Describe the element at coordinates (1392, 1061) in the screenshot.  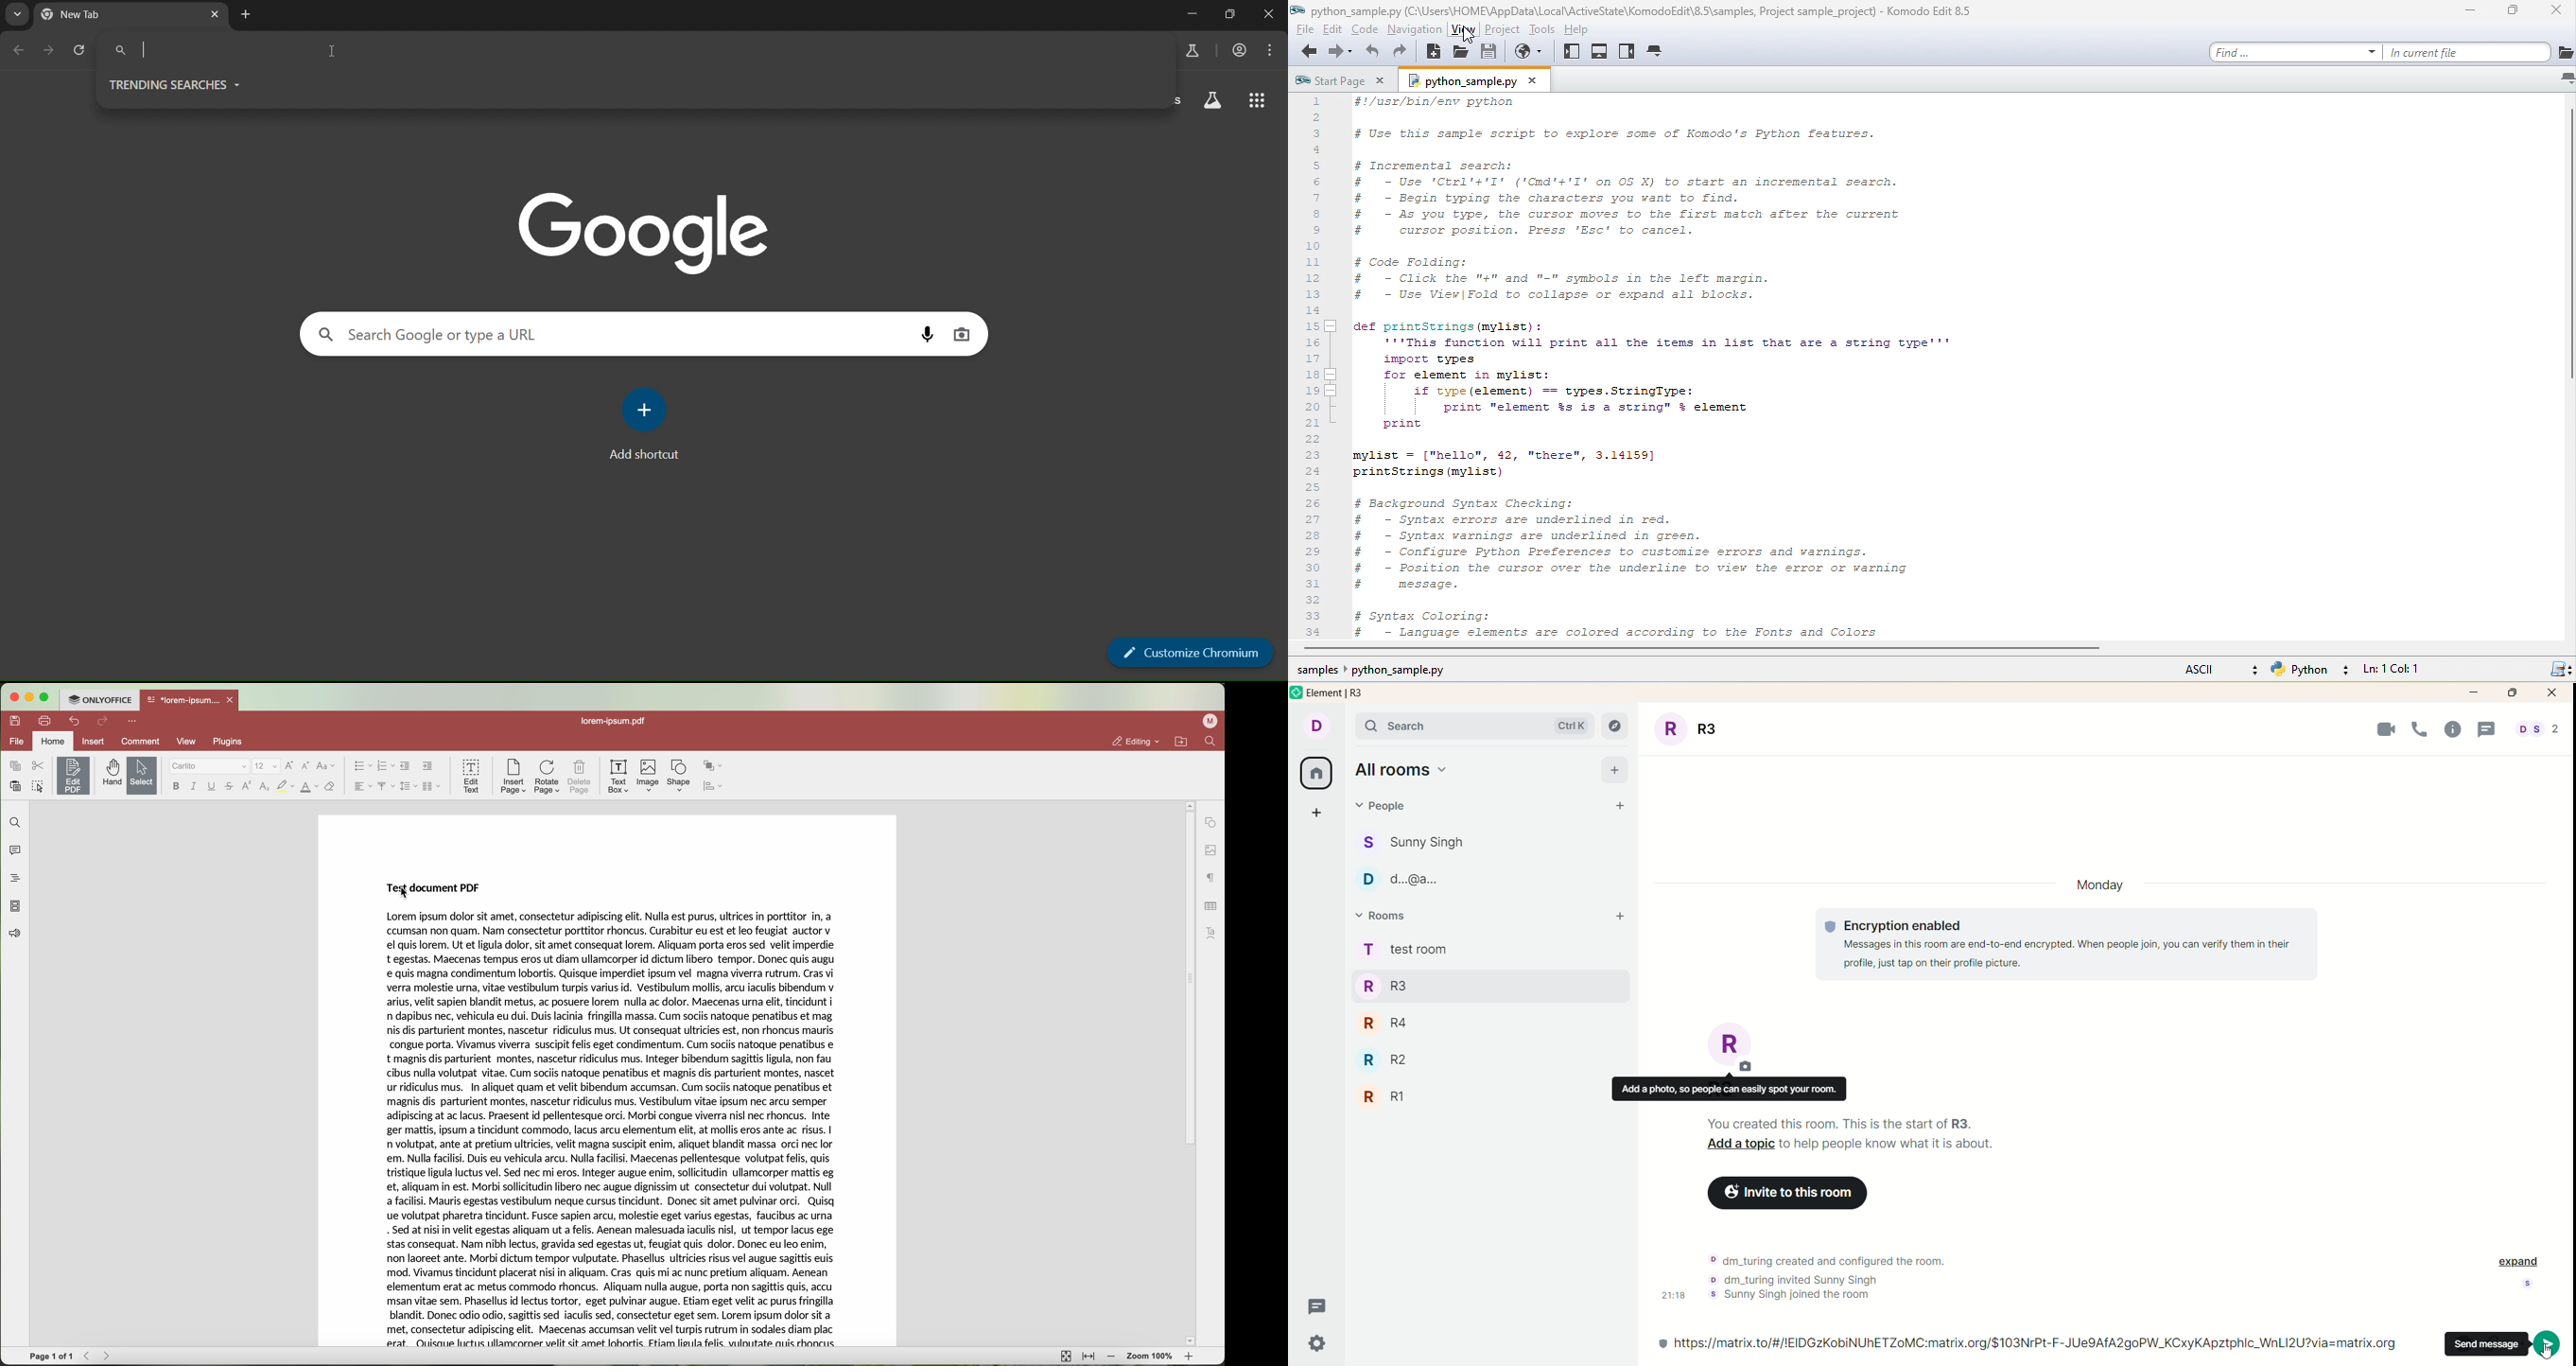
I see `R2` at that location.